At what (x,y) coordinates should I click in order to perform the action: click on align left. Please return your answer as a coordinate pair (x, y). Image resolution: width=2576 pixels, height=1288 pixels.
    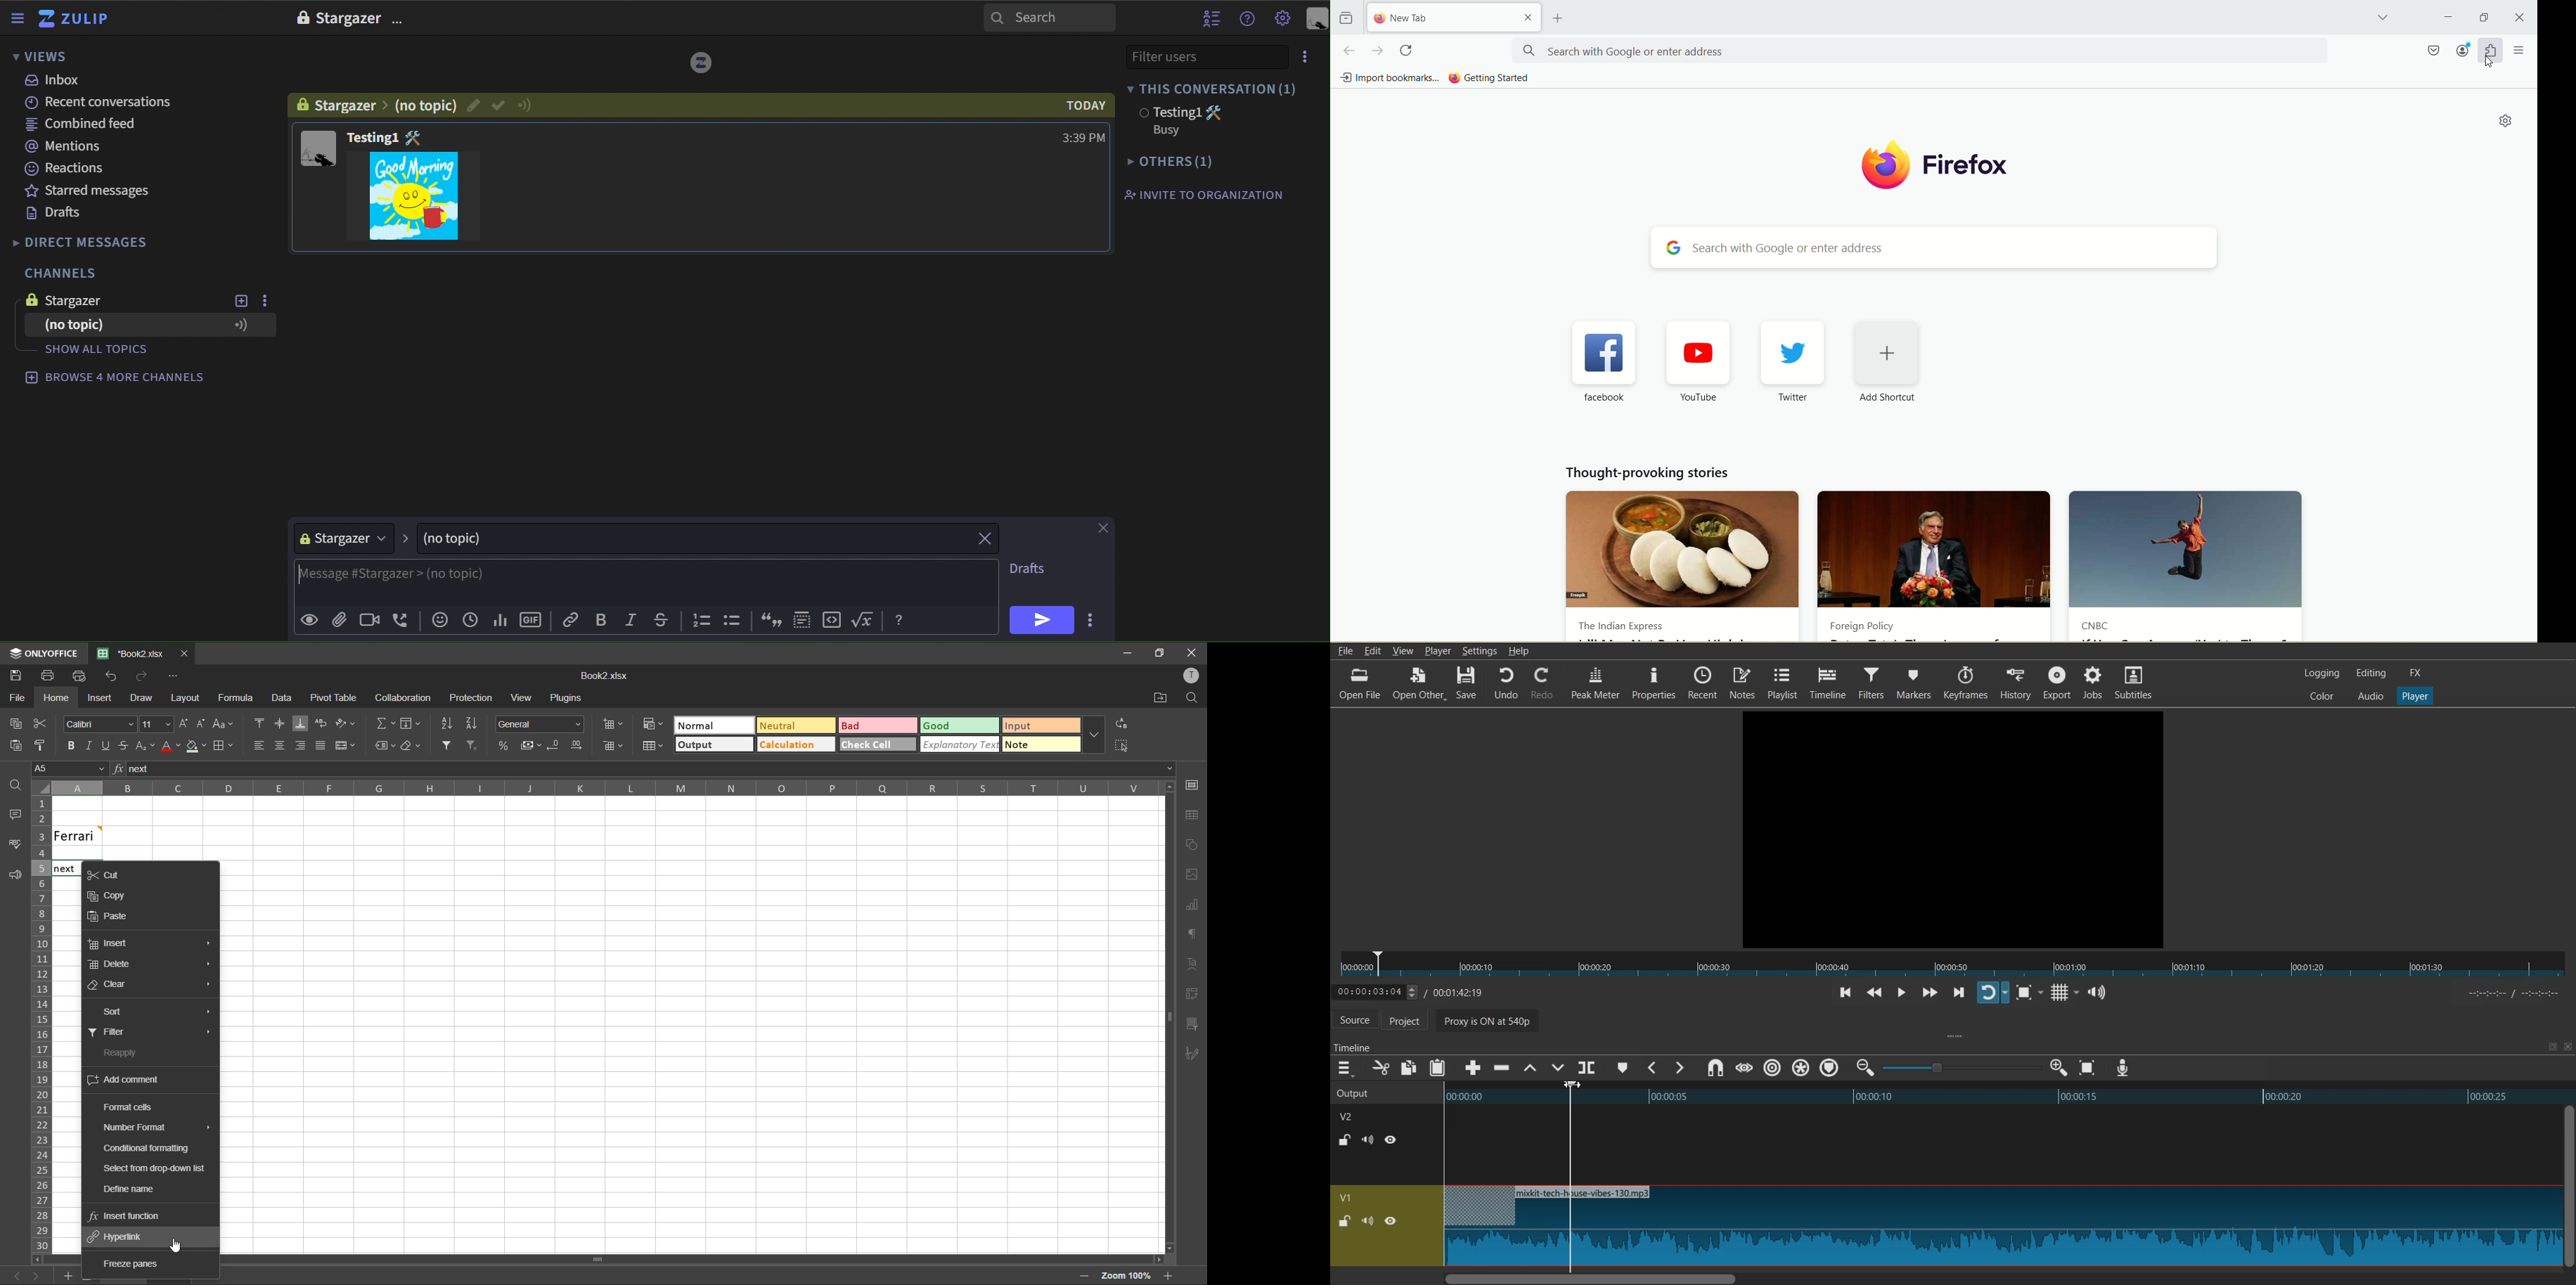
    Looking at the image, I should click on (258, 744).